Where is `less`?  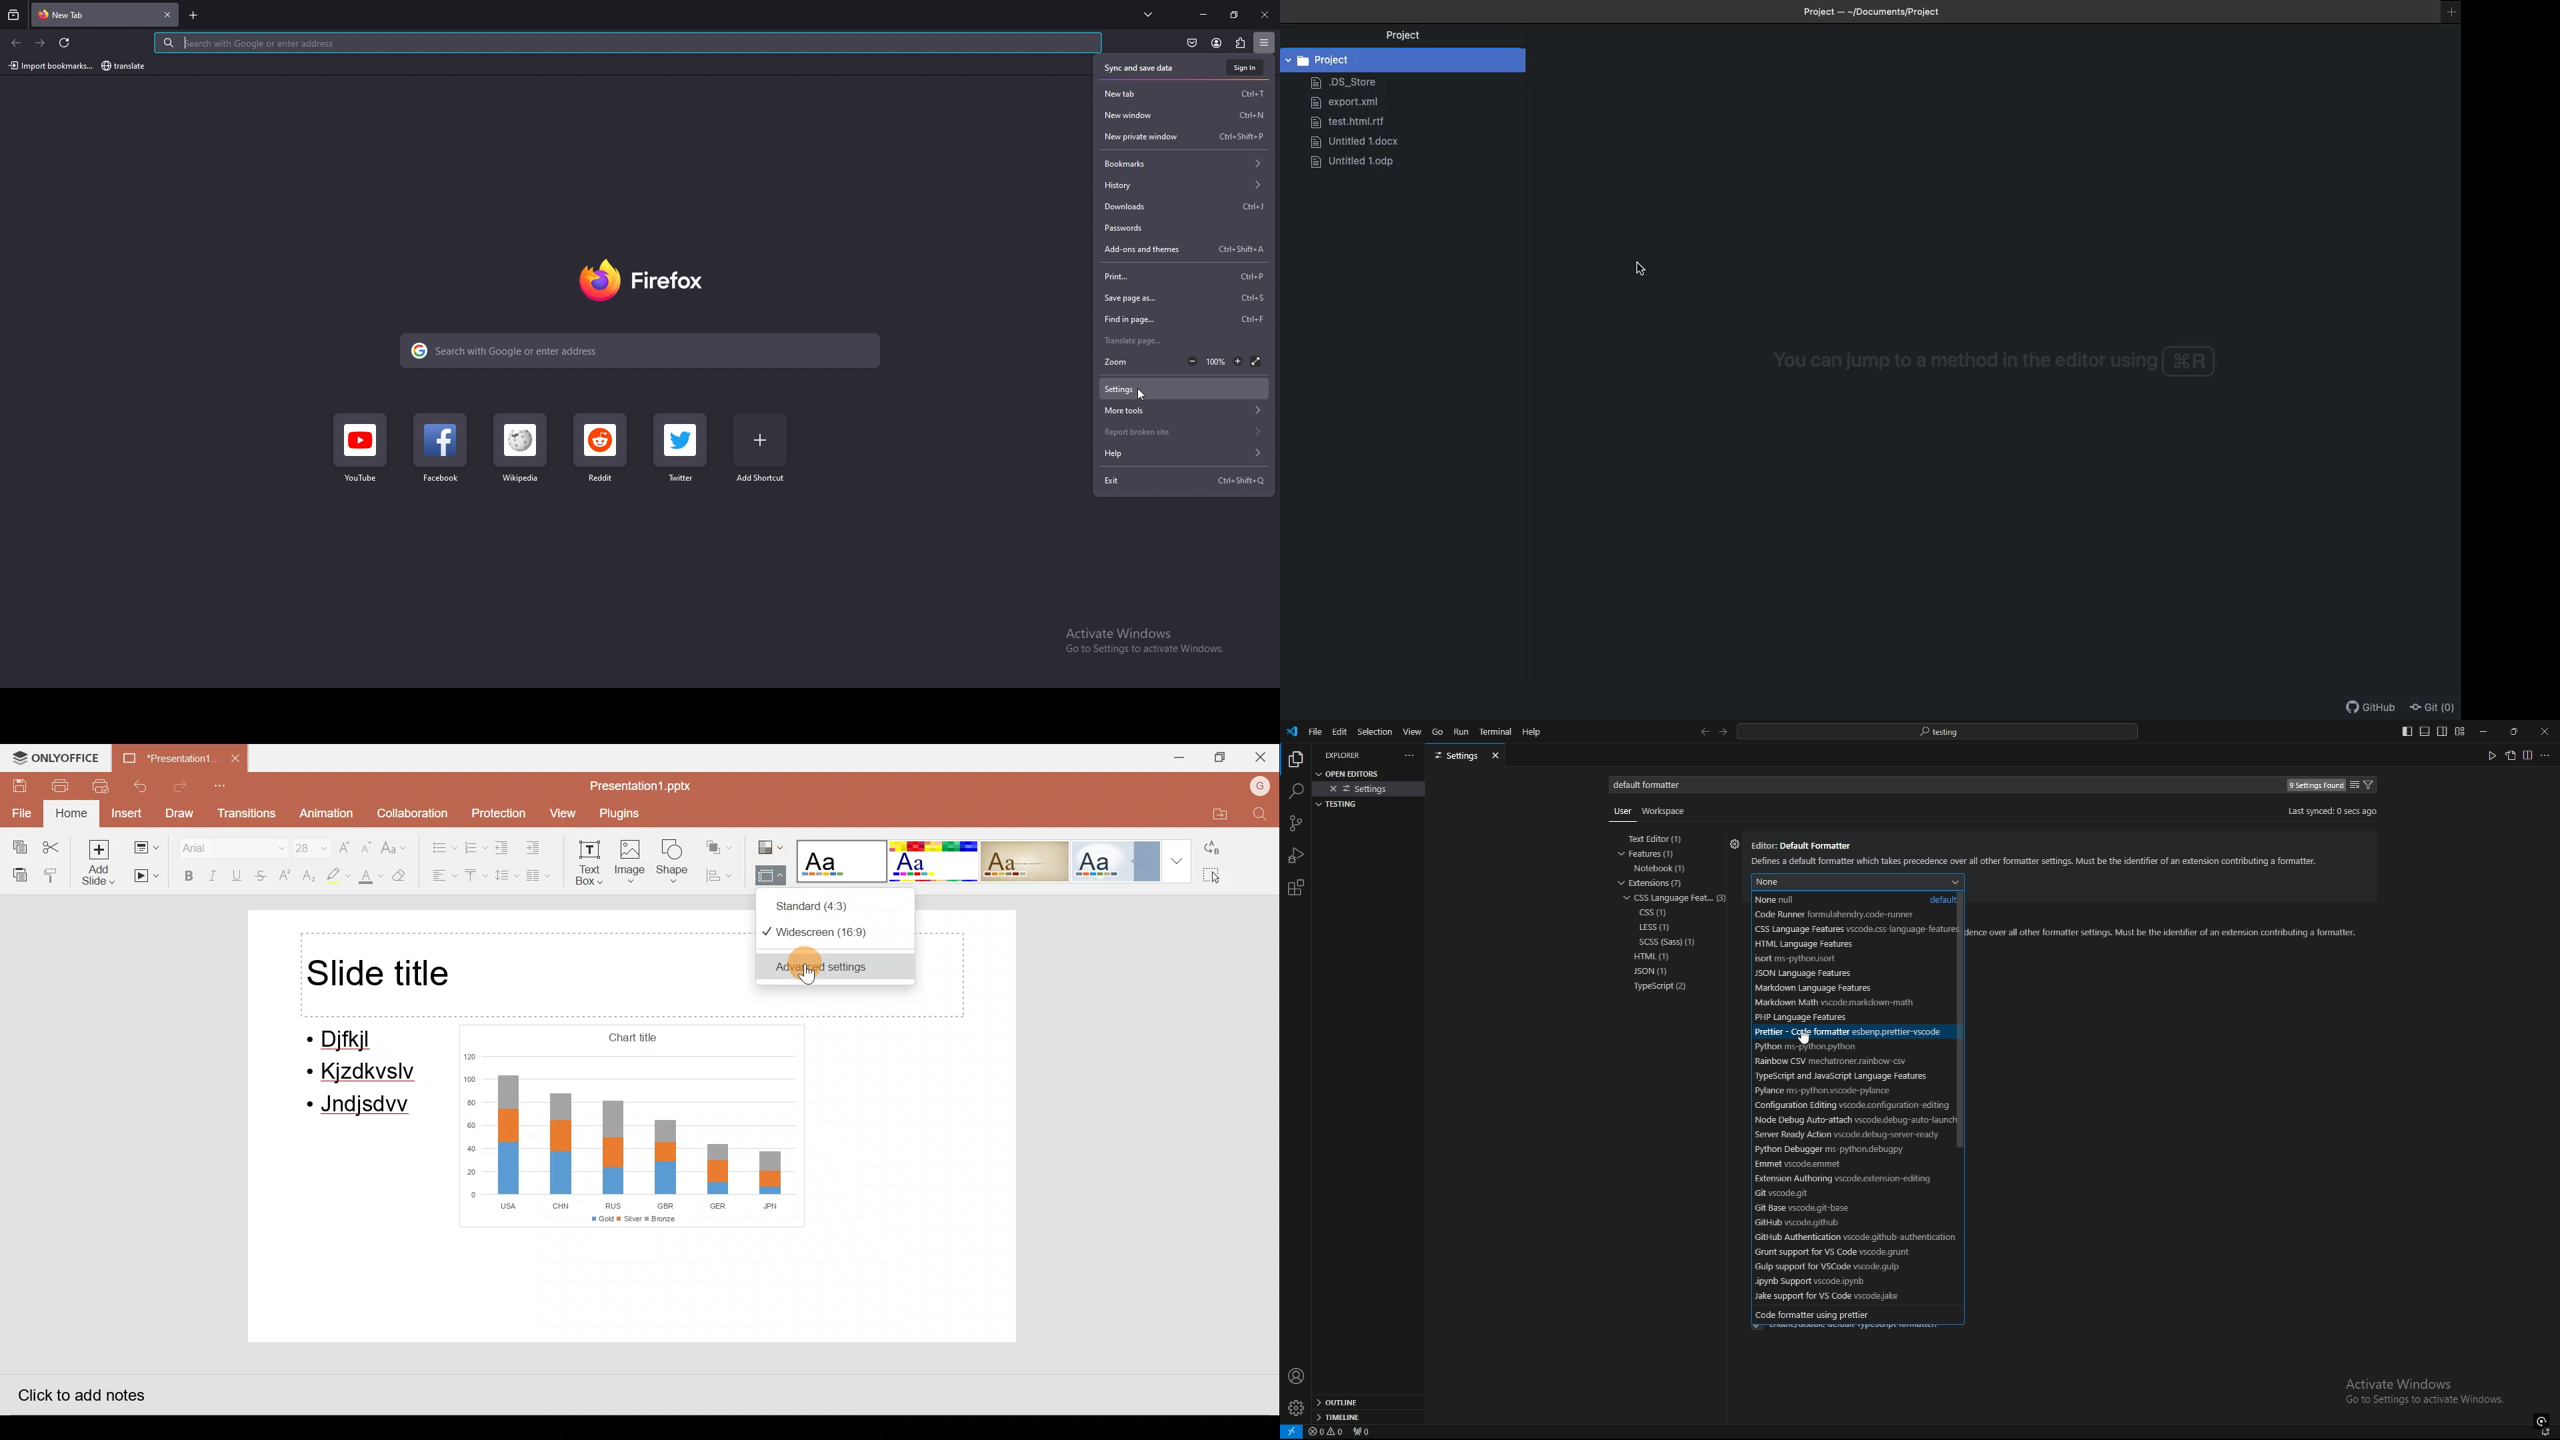
less is located at coordinates (1655, 928).